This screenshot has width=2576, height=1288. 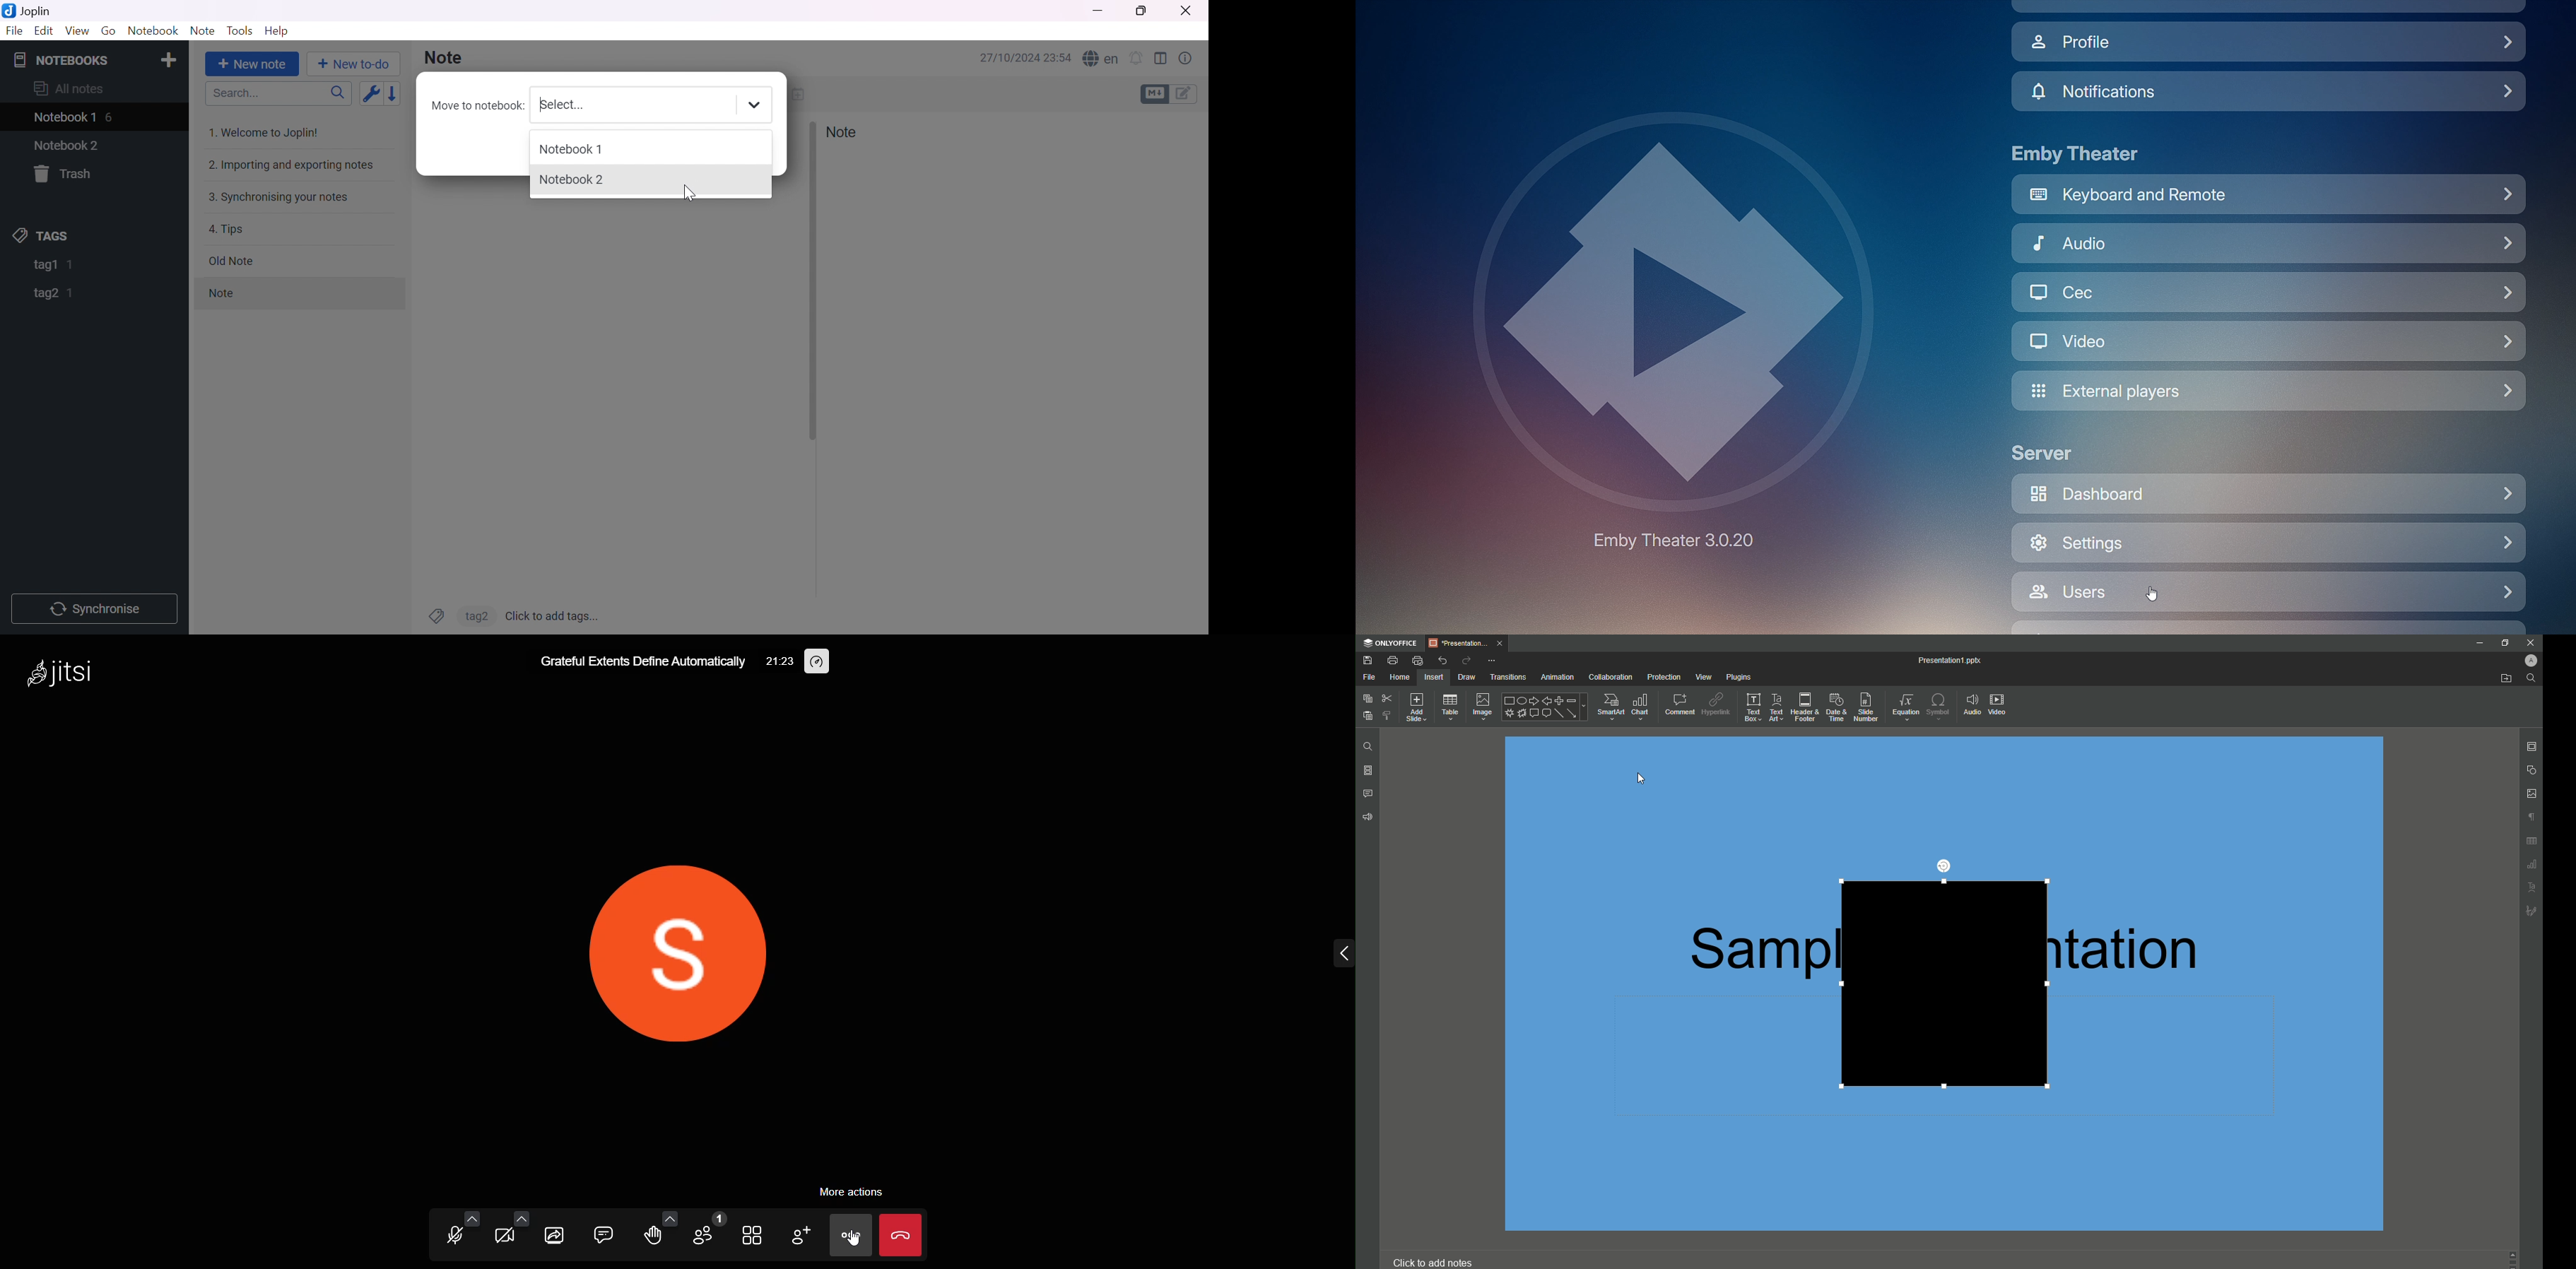 I want to click on Restore, so click(x=2504, y=642).